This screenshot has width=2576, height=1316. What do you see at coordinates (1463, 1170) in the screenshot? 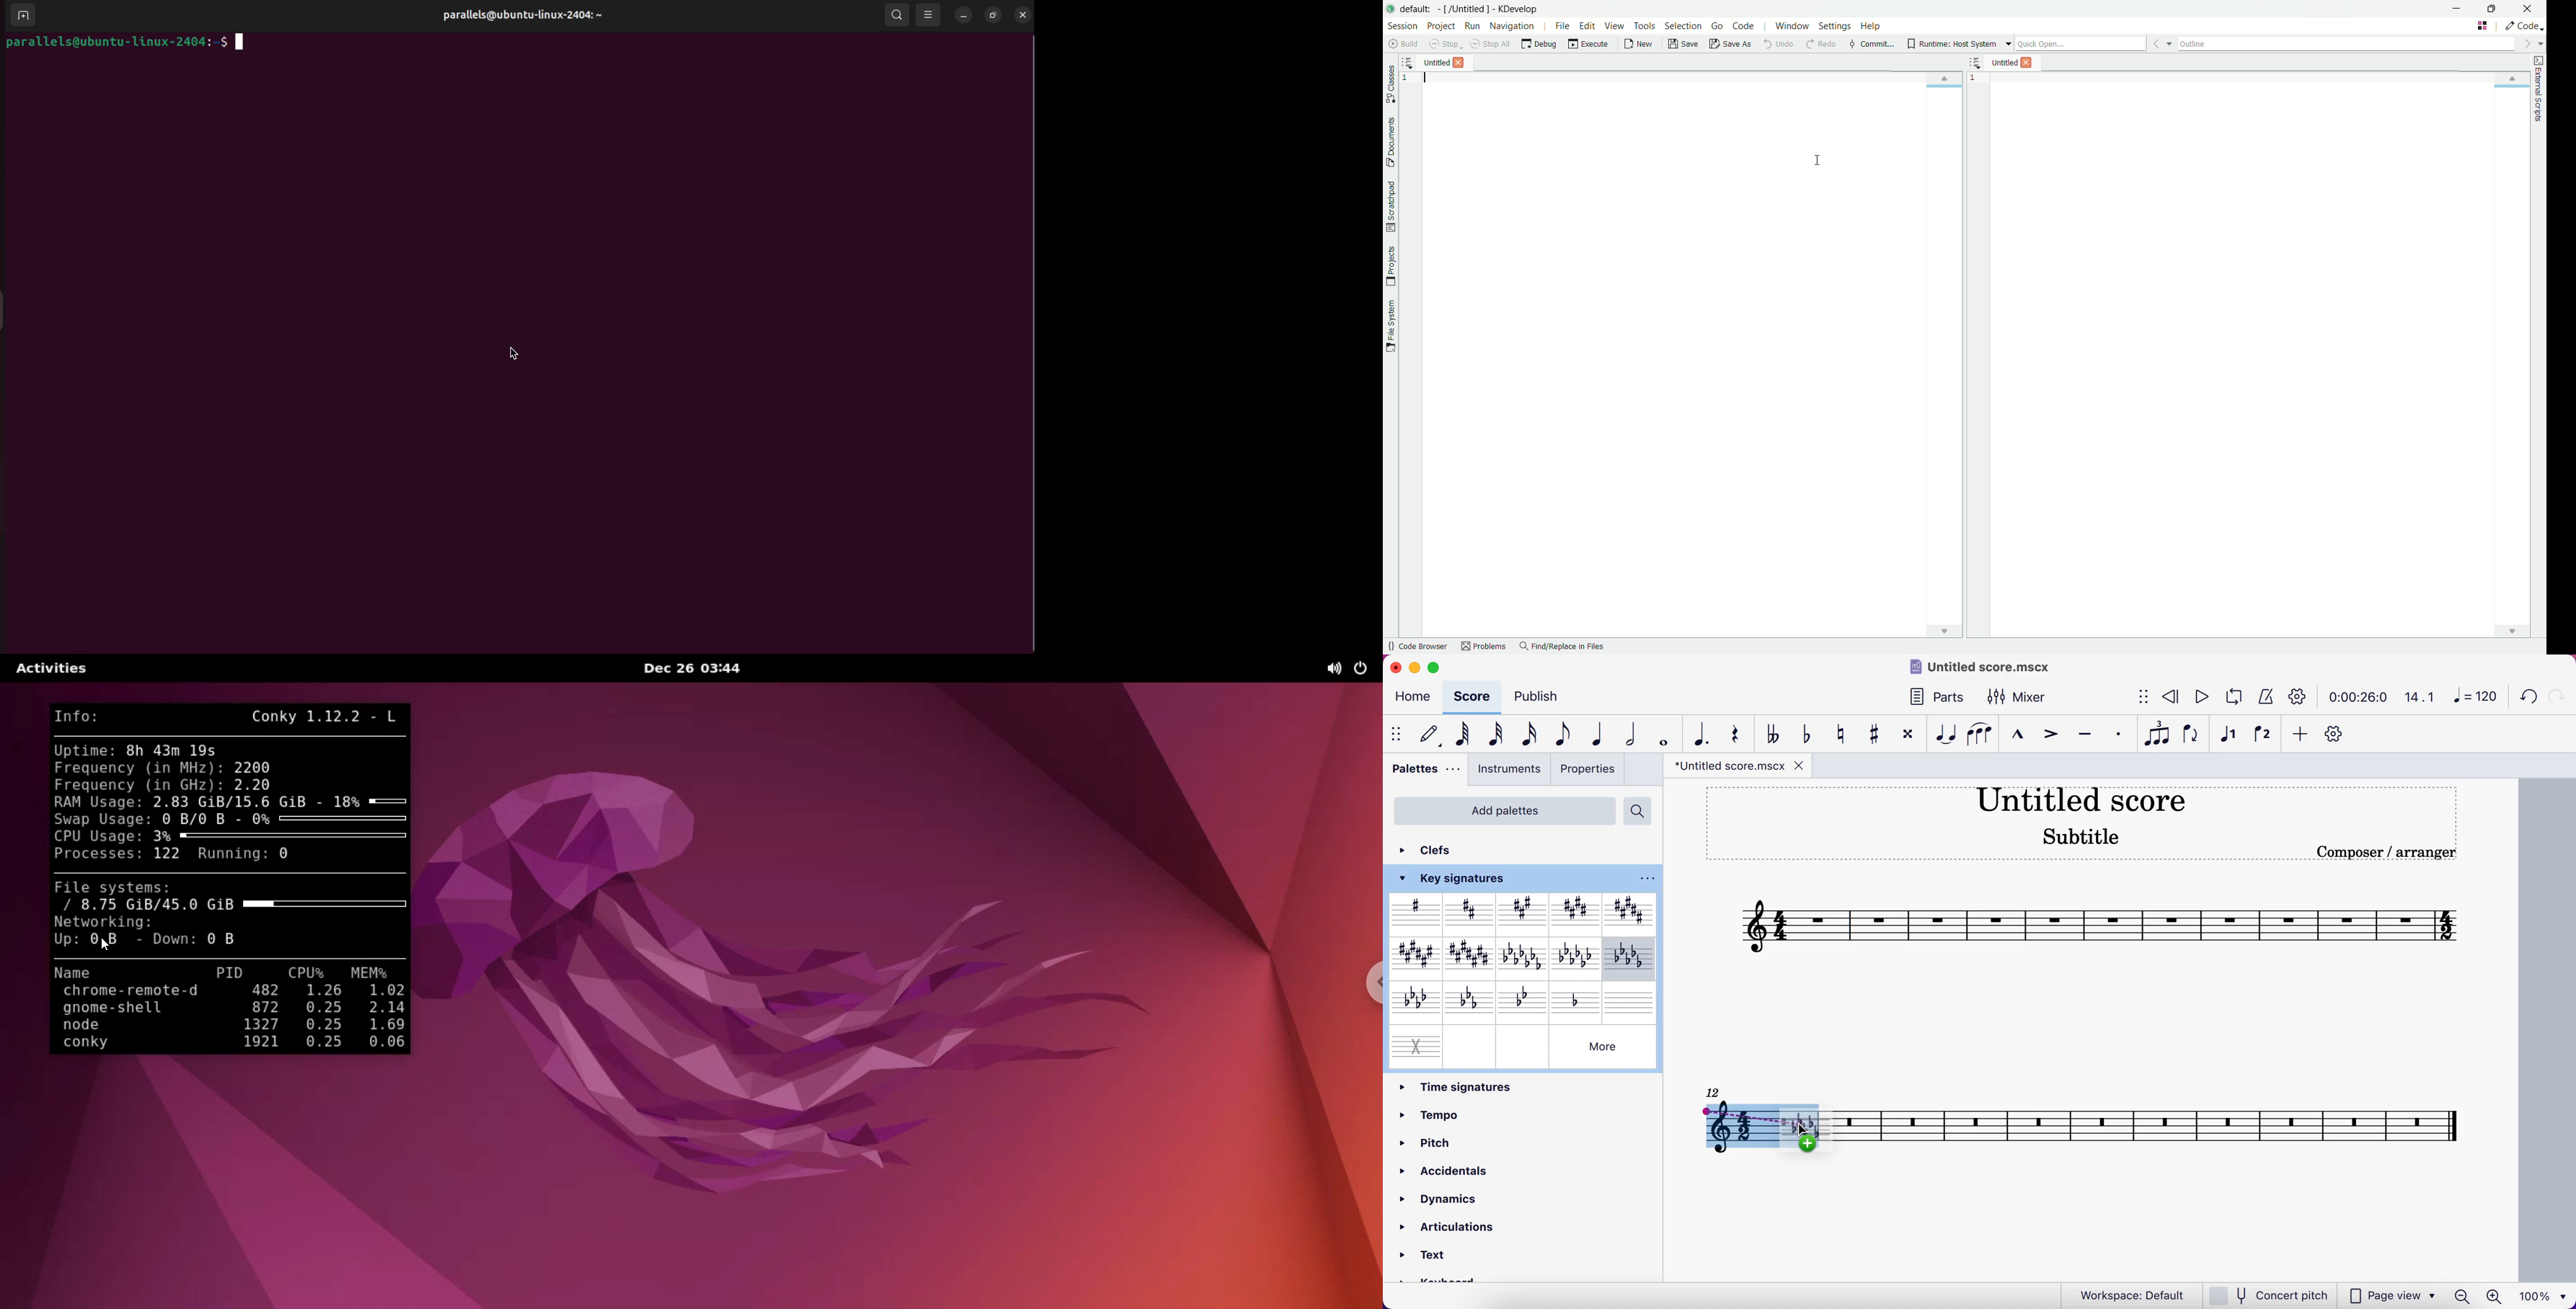
I see `accidentals` at bounding box center [1463, 1170].